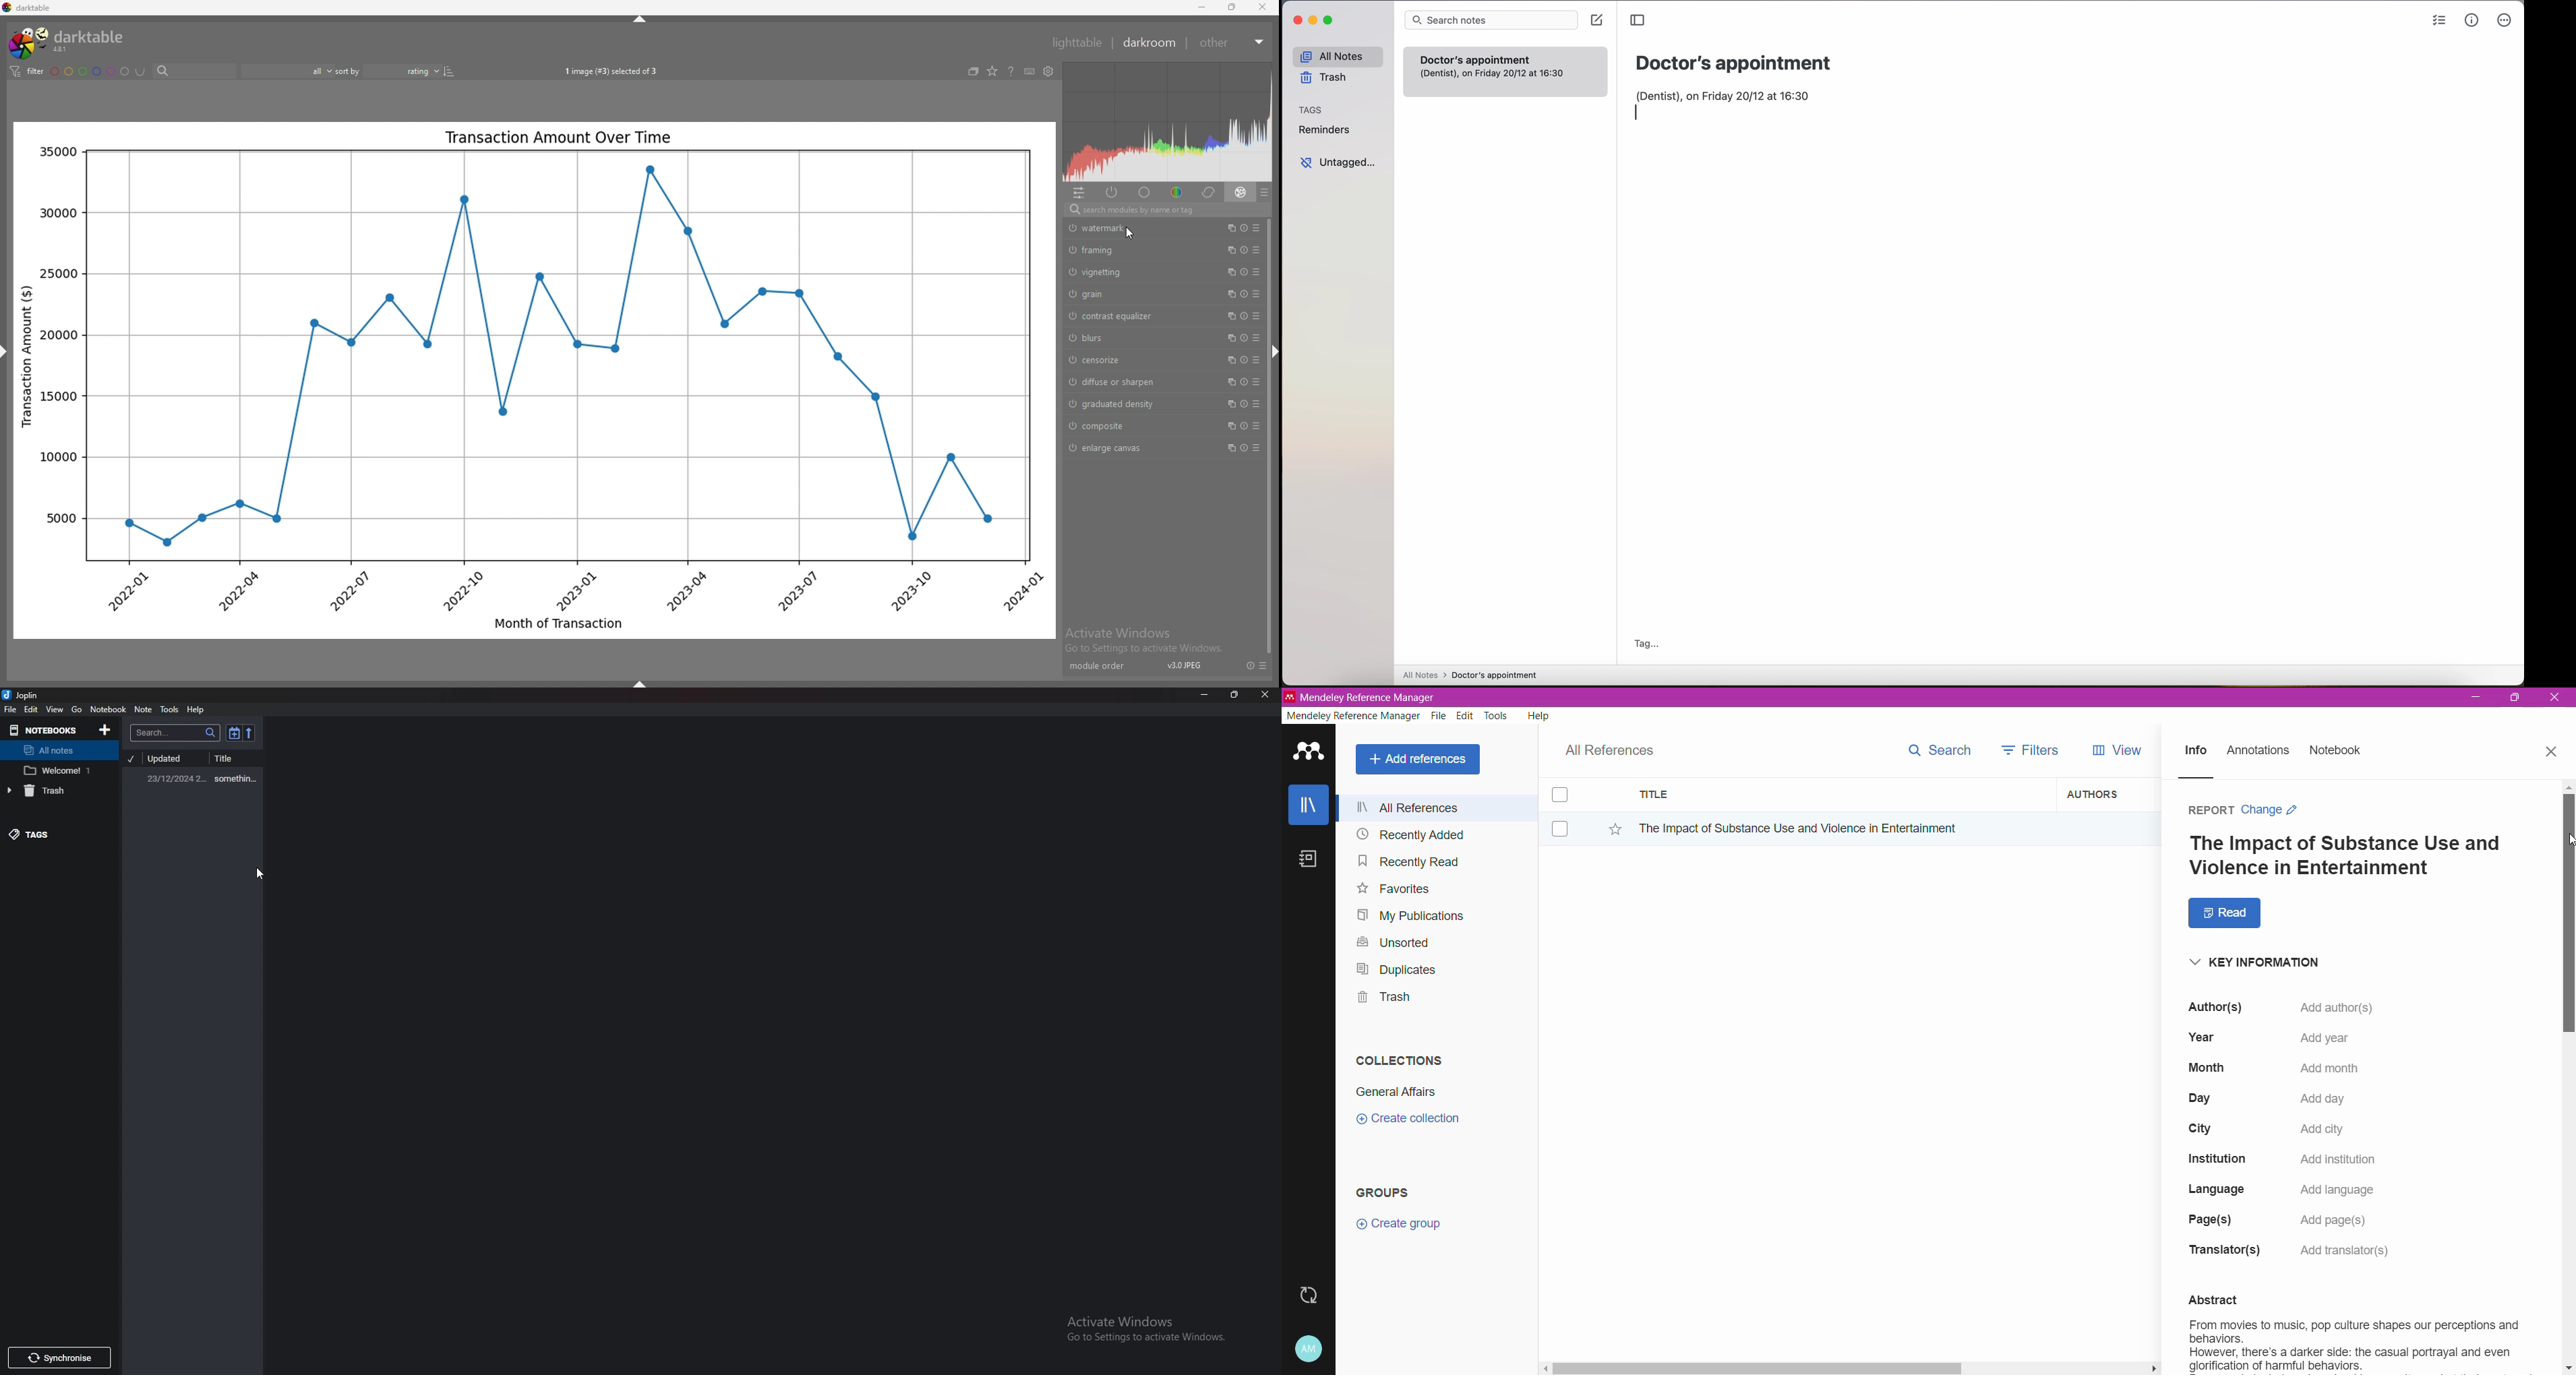 The image size is (2576, 1400). Describe the element at coordinates (132, 759) in the screenshot. I see `Check` at that location.